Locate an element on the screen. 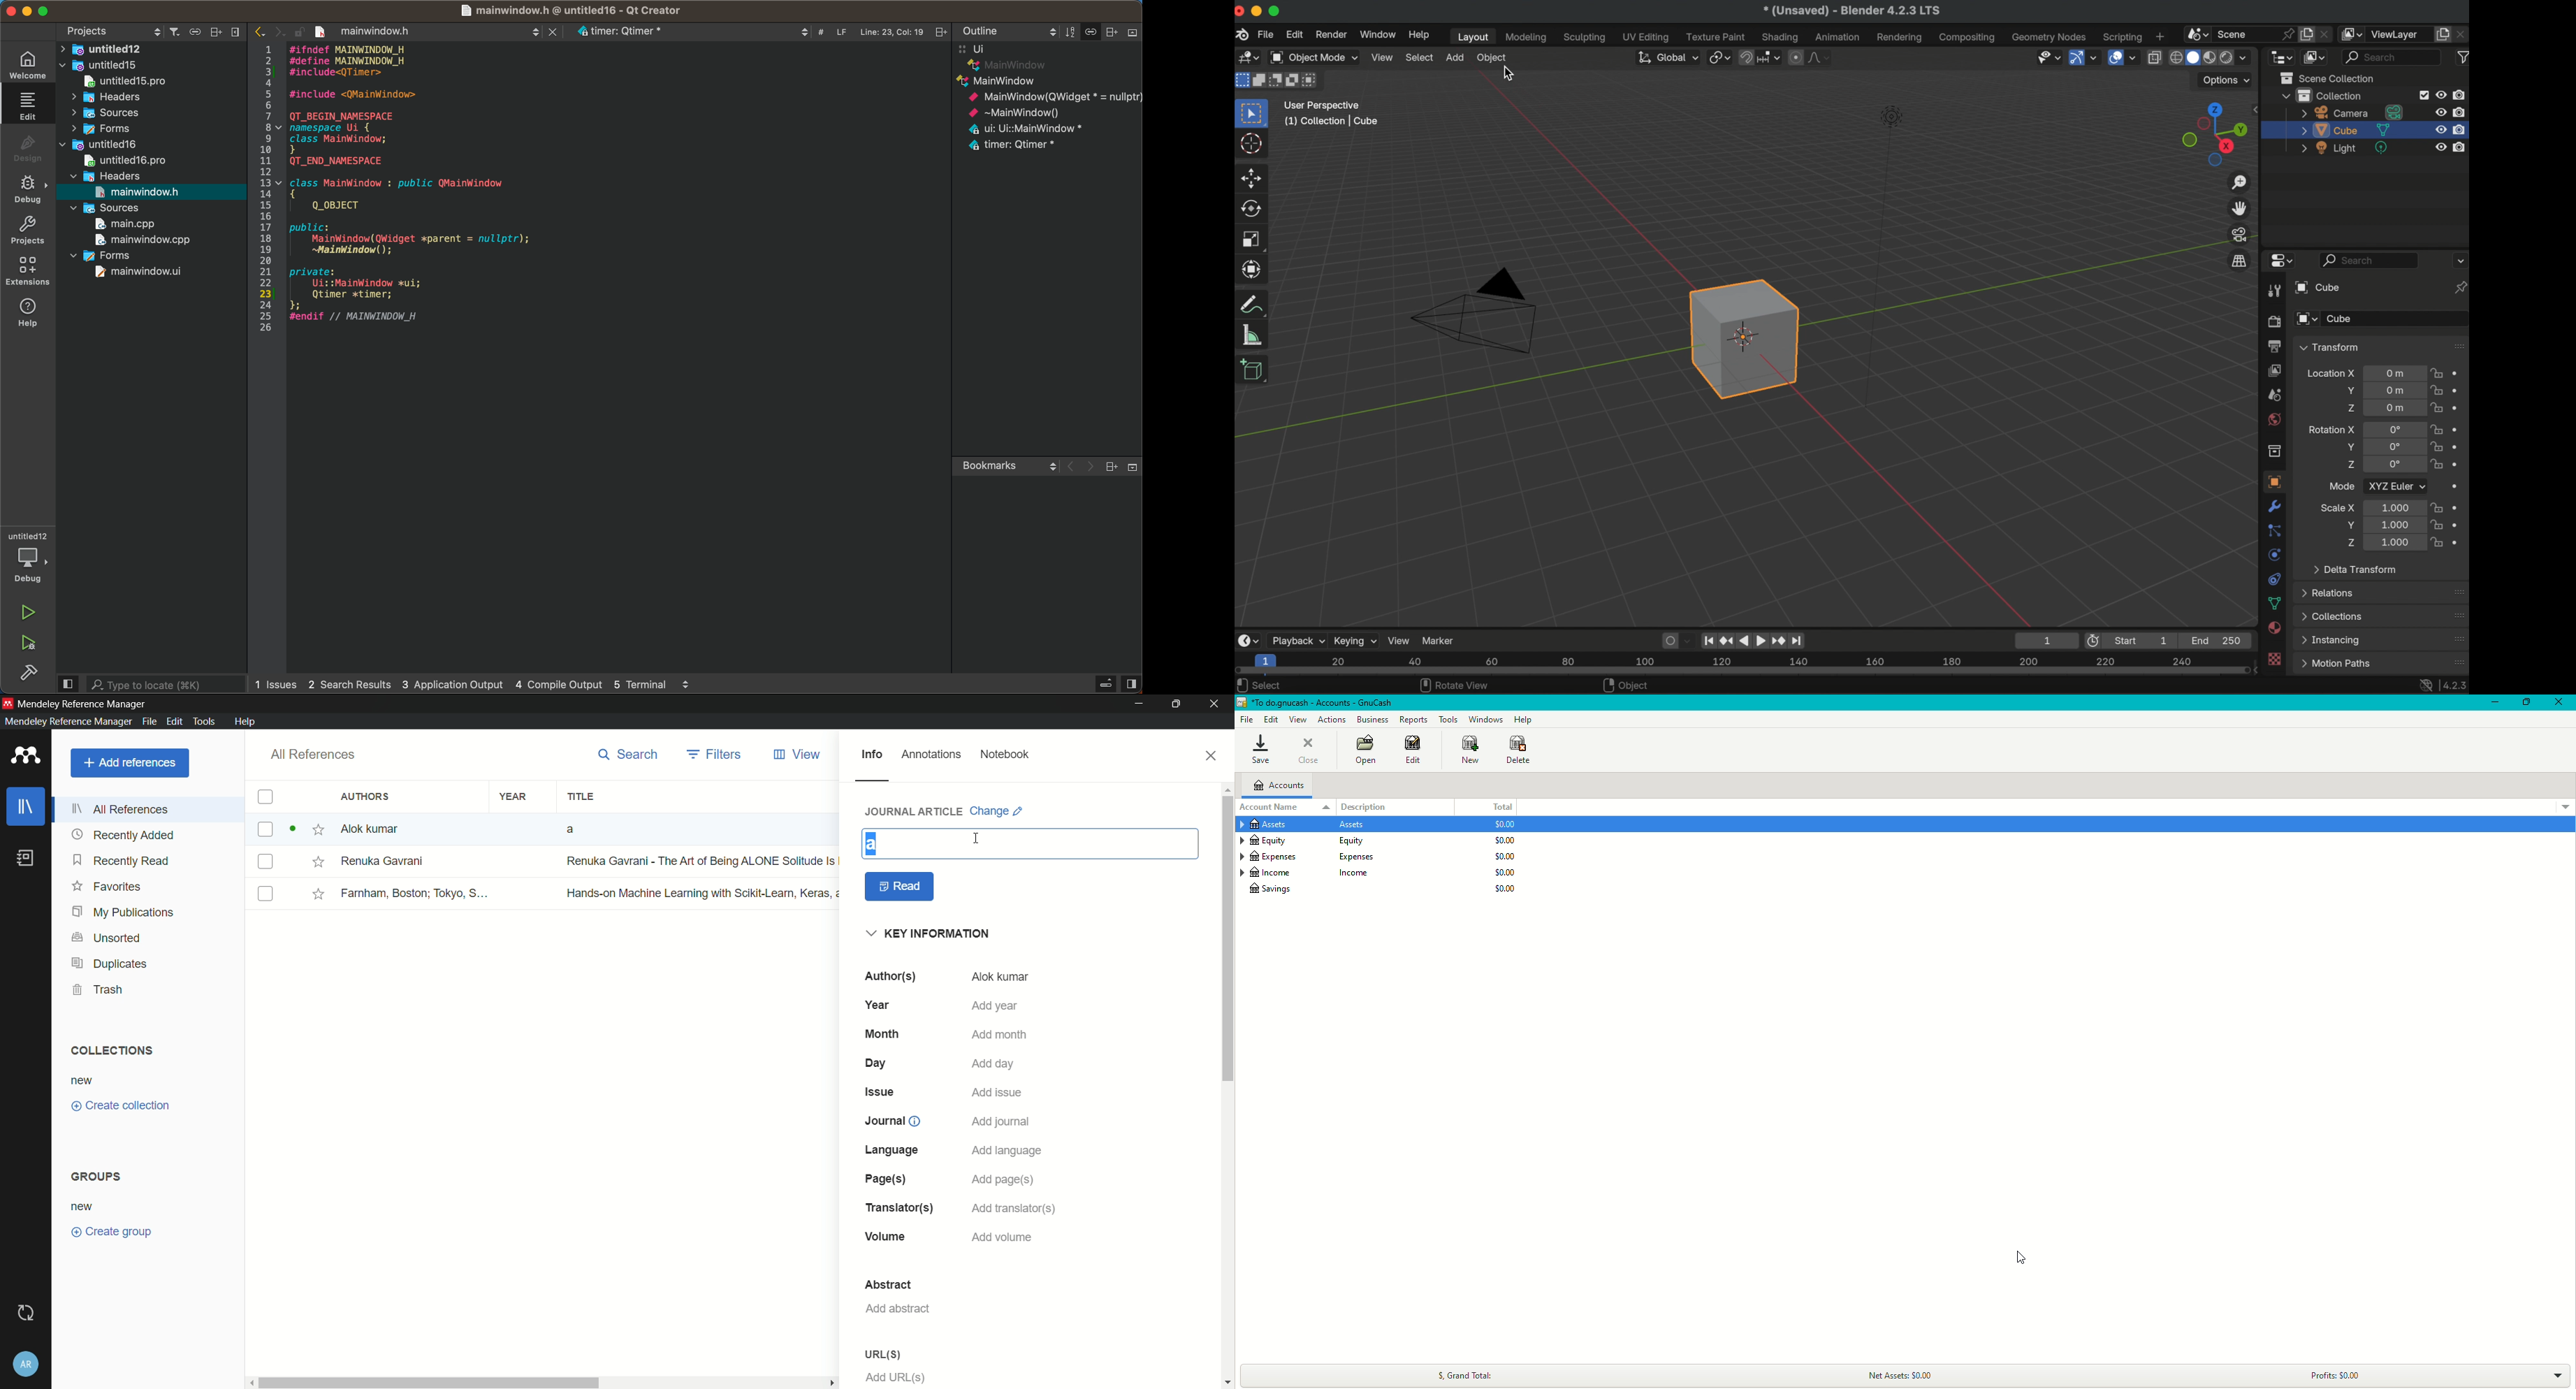 This screenshot has width=2576, height=1400. month is located at coordinates (882, 1034).